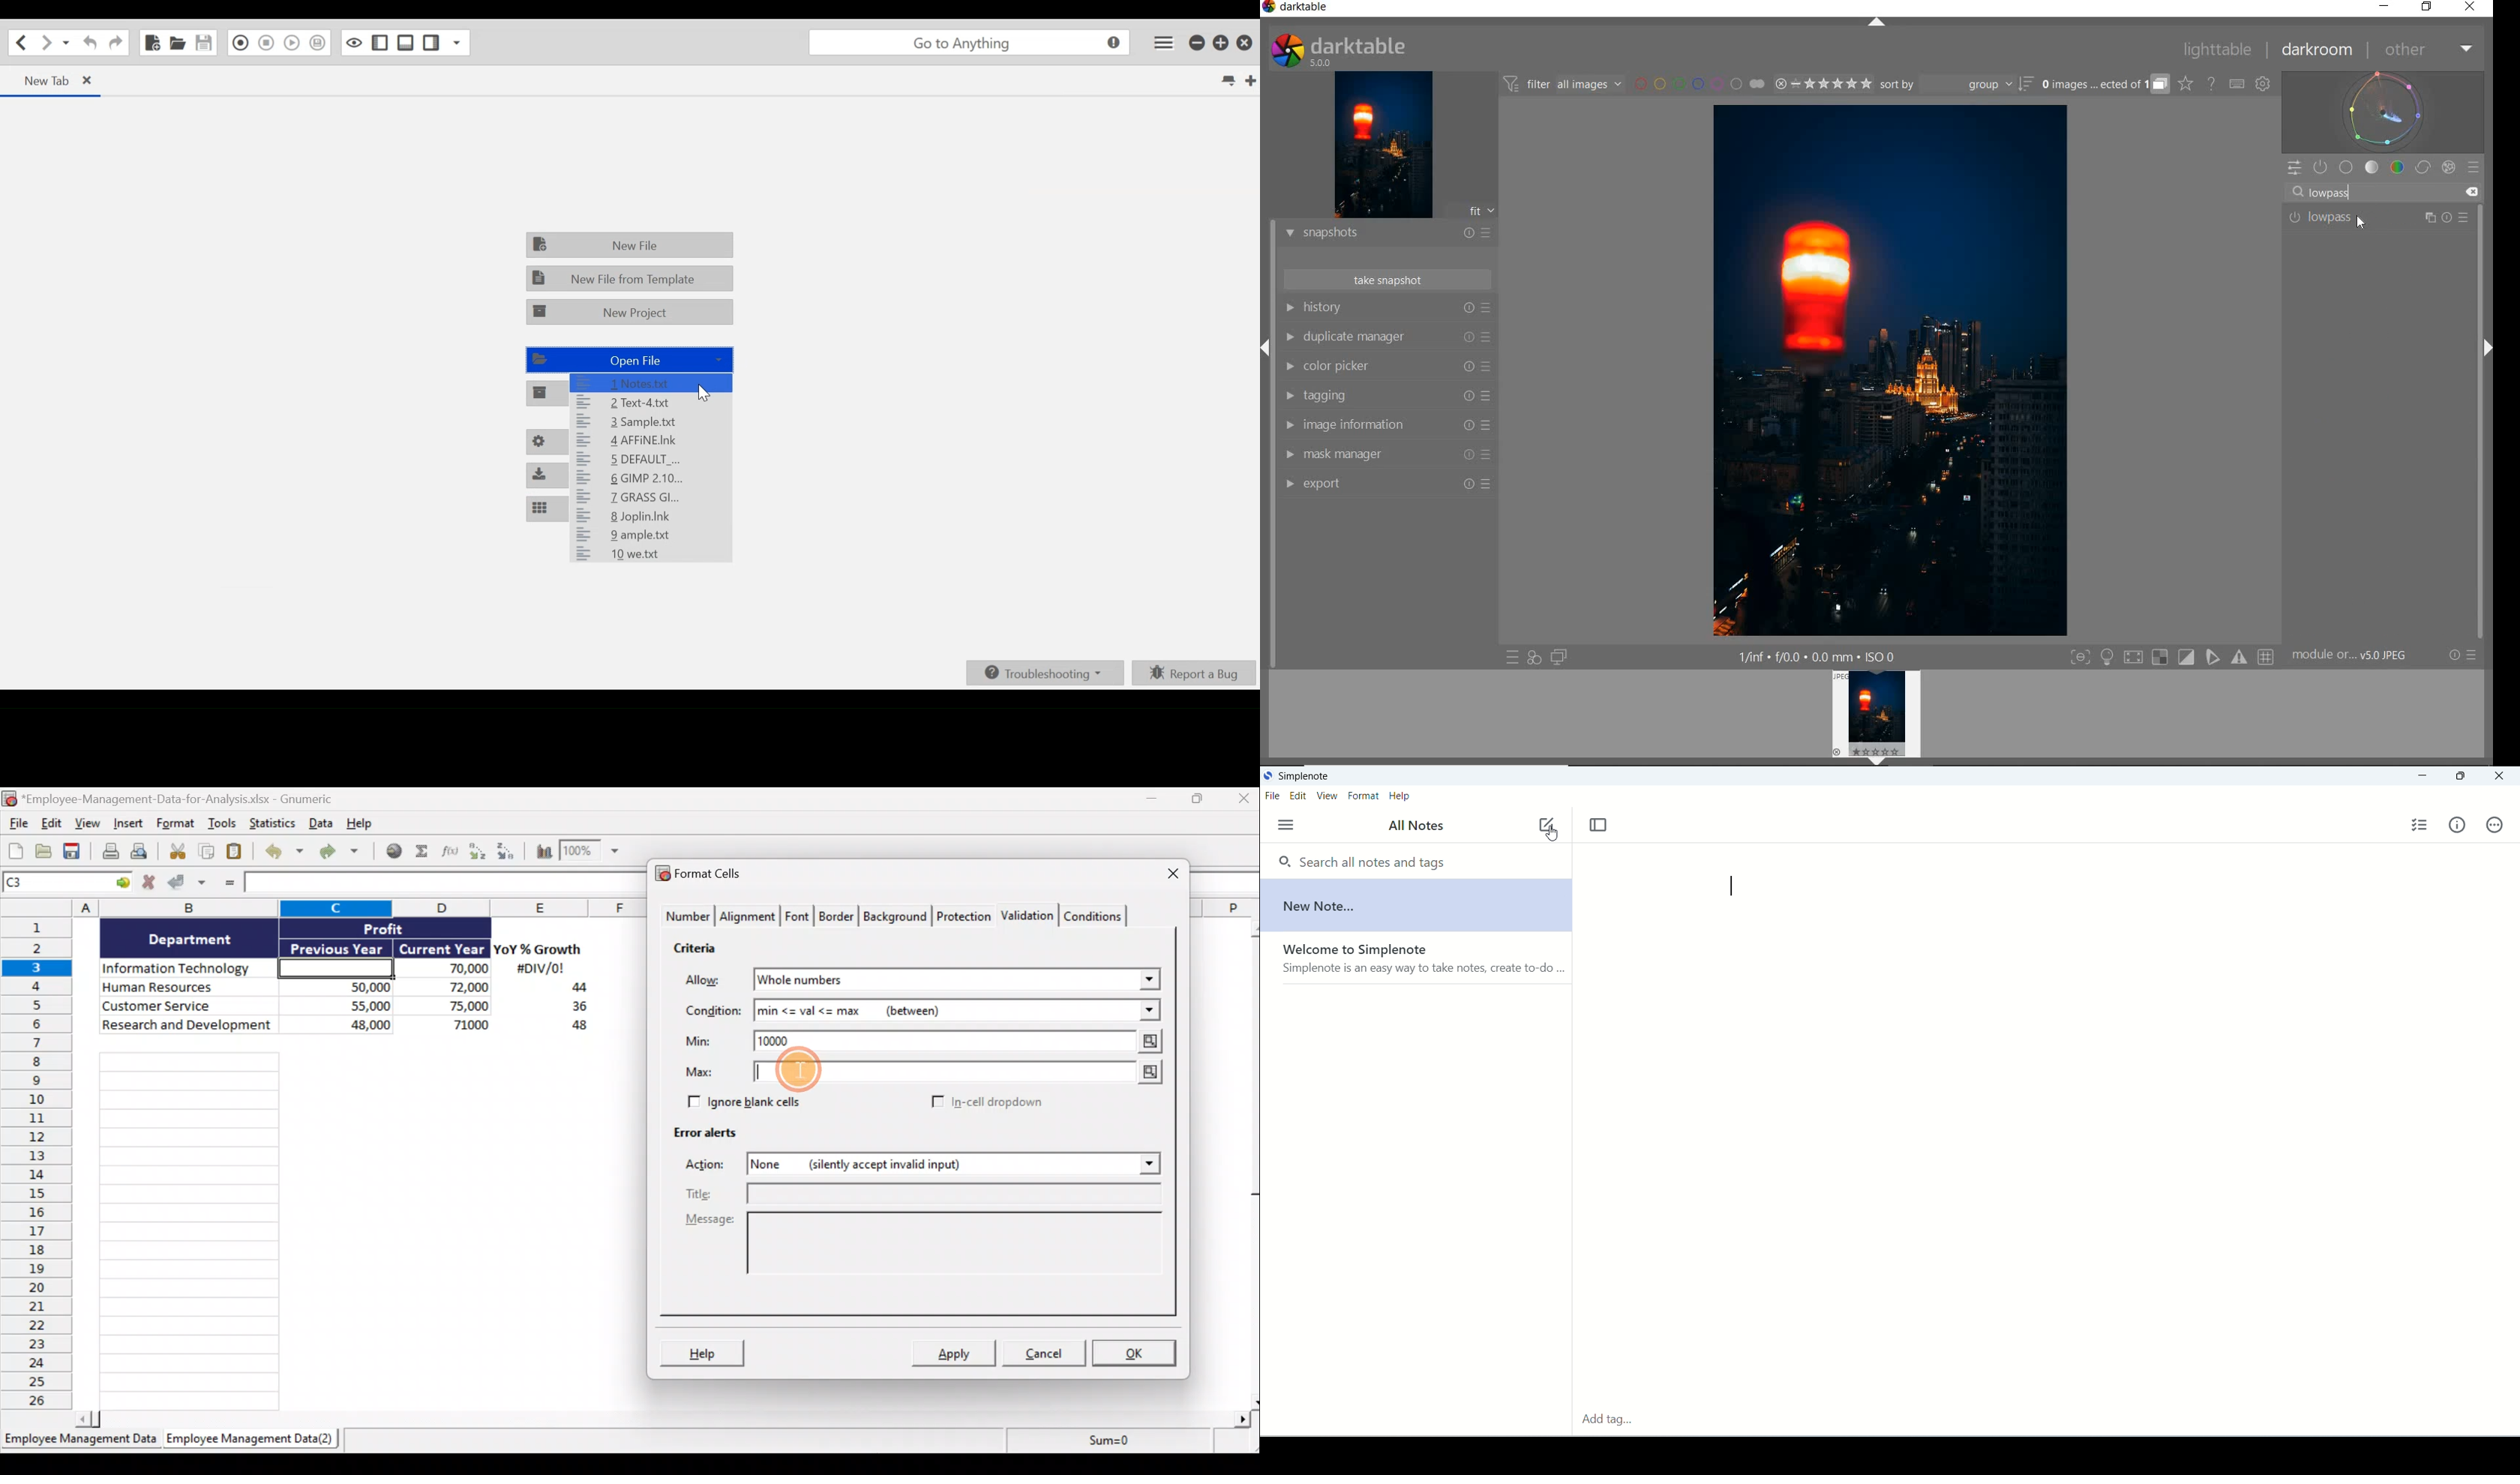 This screenshot has height=1484, width=2520. I want to click on Conditions, so click(1097, 915).